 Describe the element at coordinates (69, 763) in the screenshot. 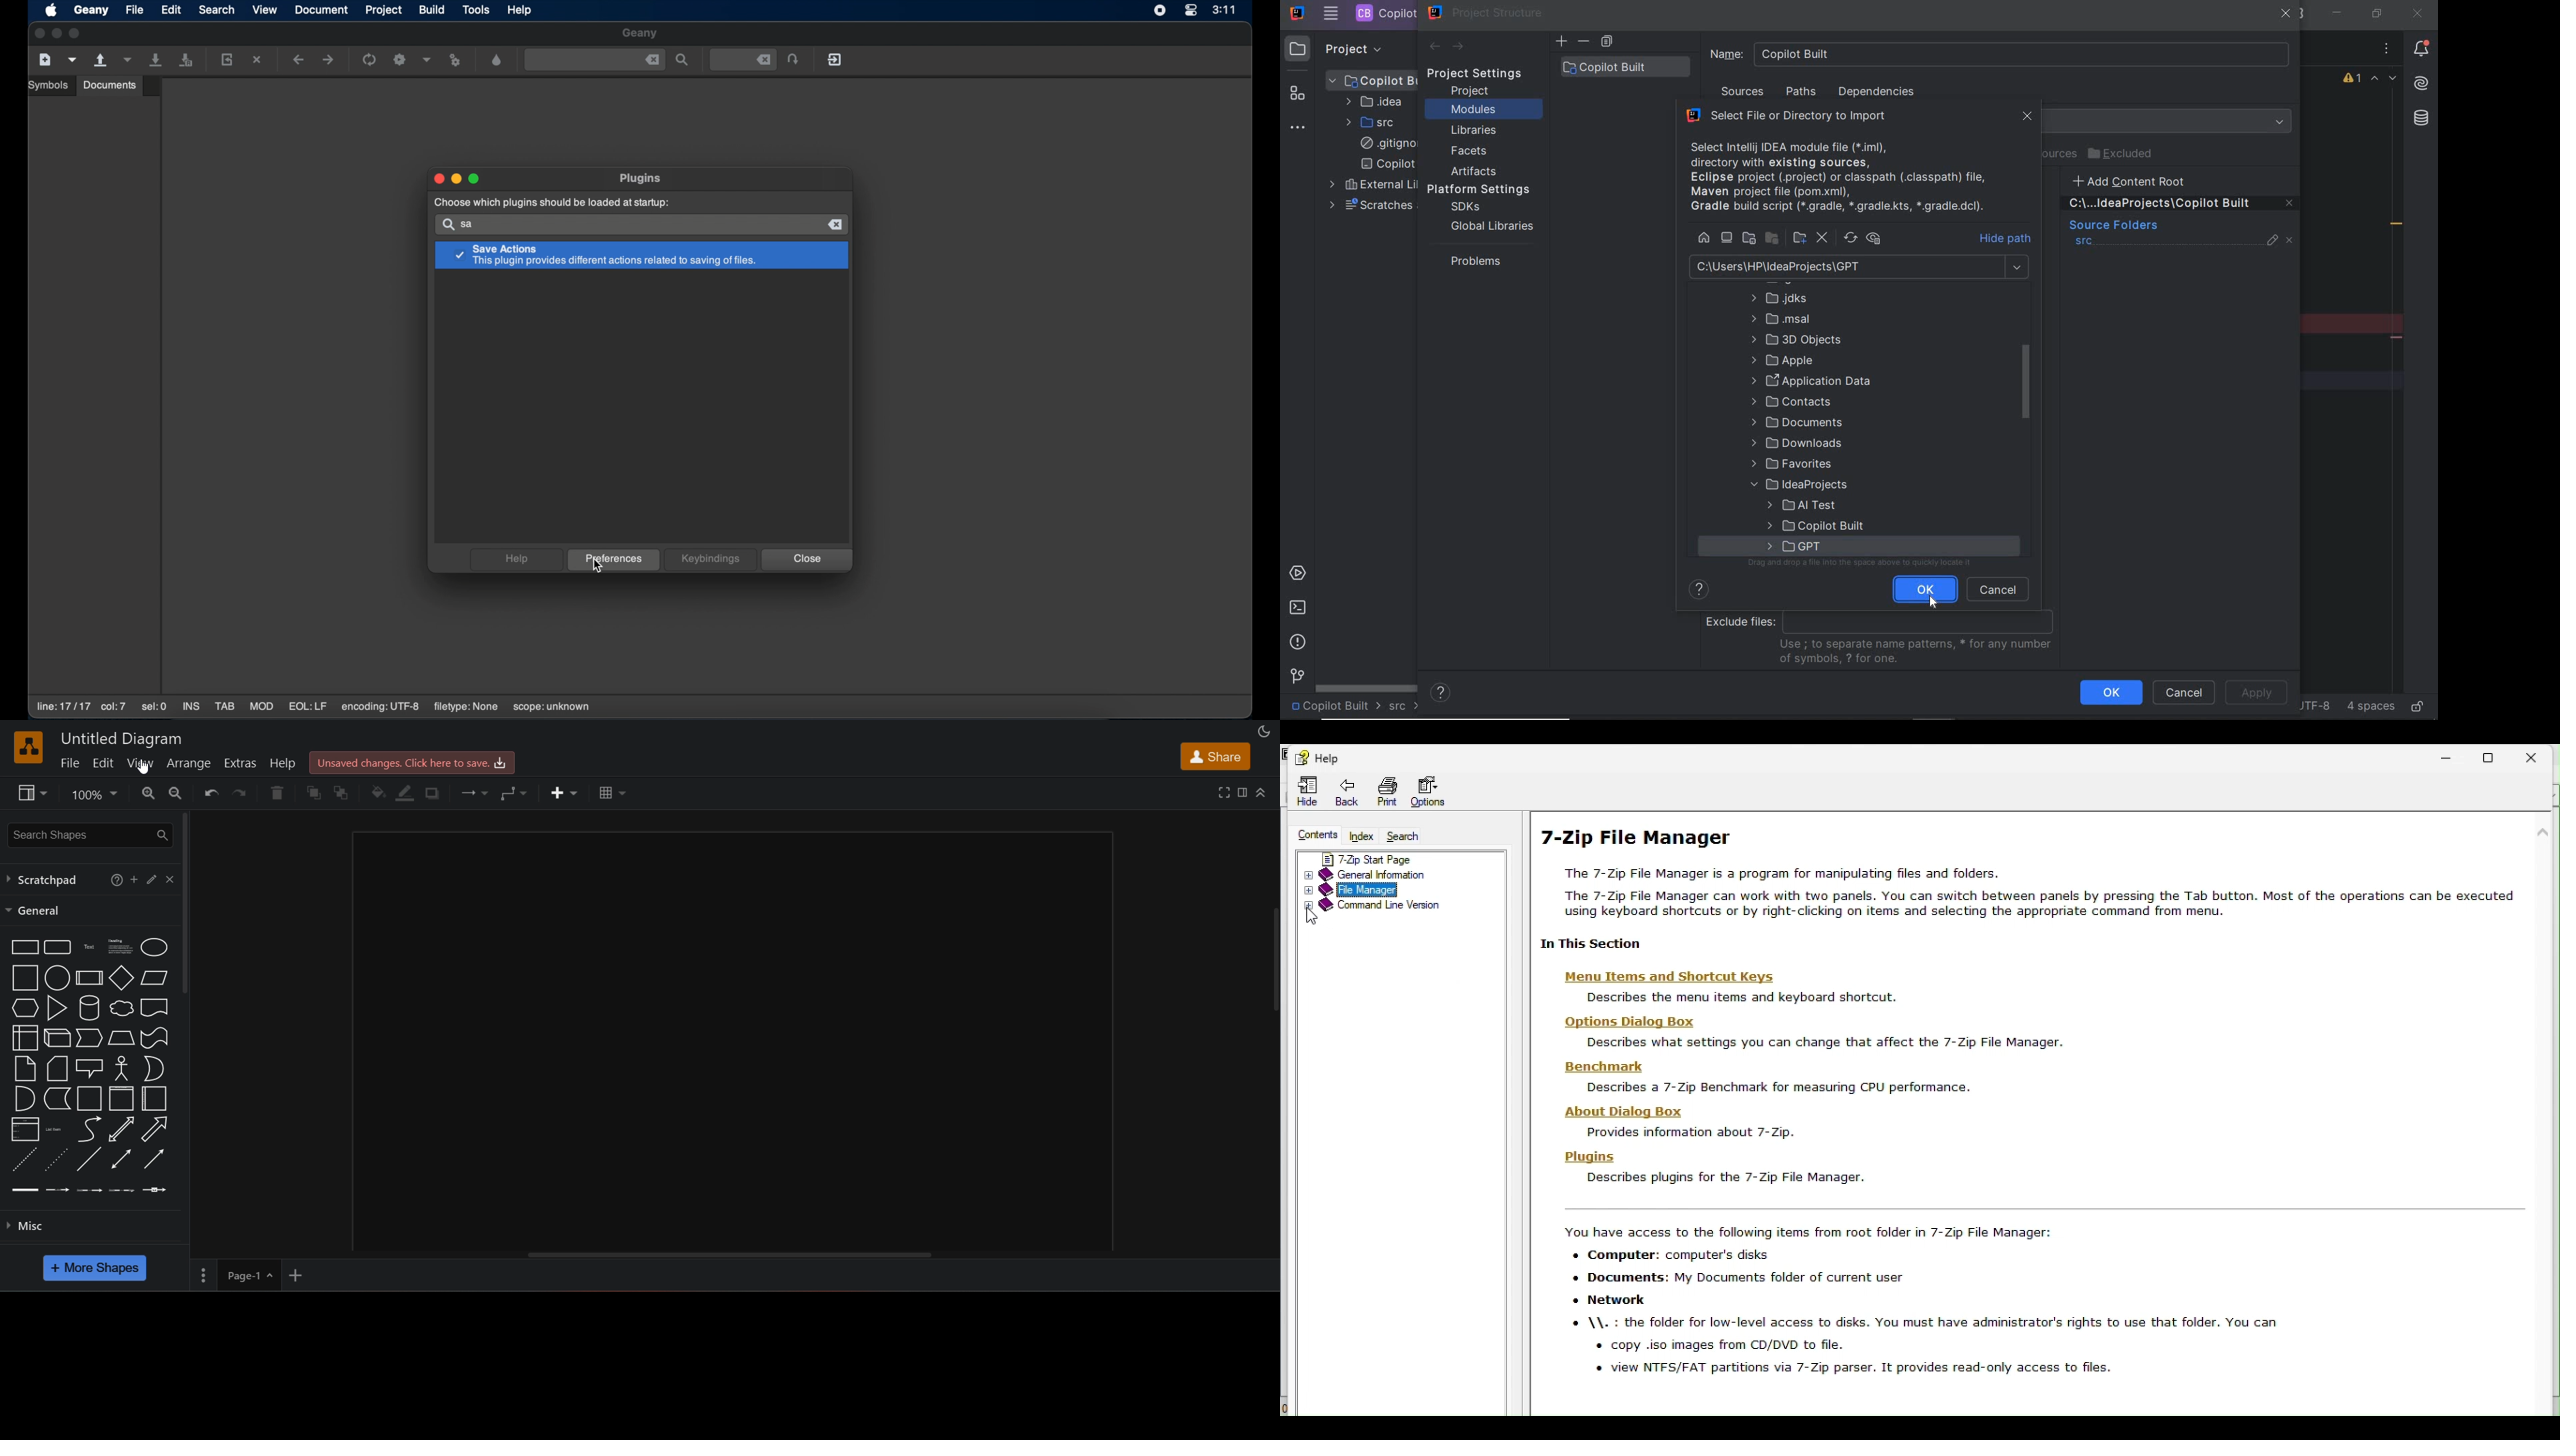

I see `file` at that location.